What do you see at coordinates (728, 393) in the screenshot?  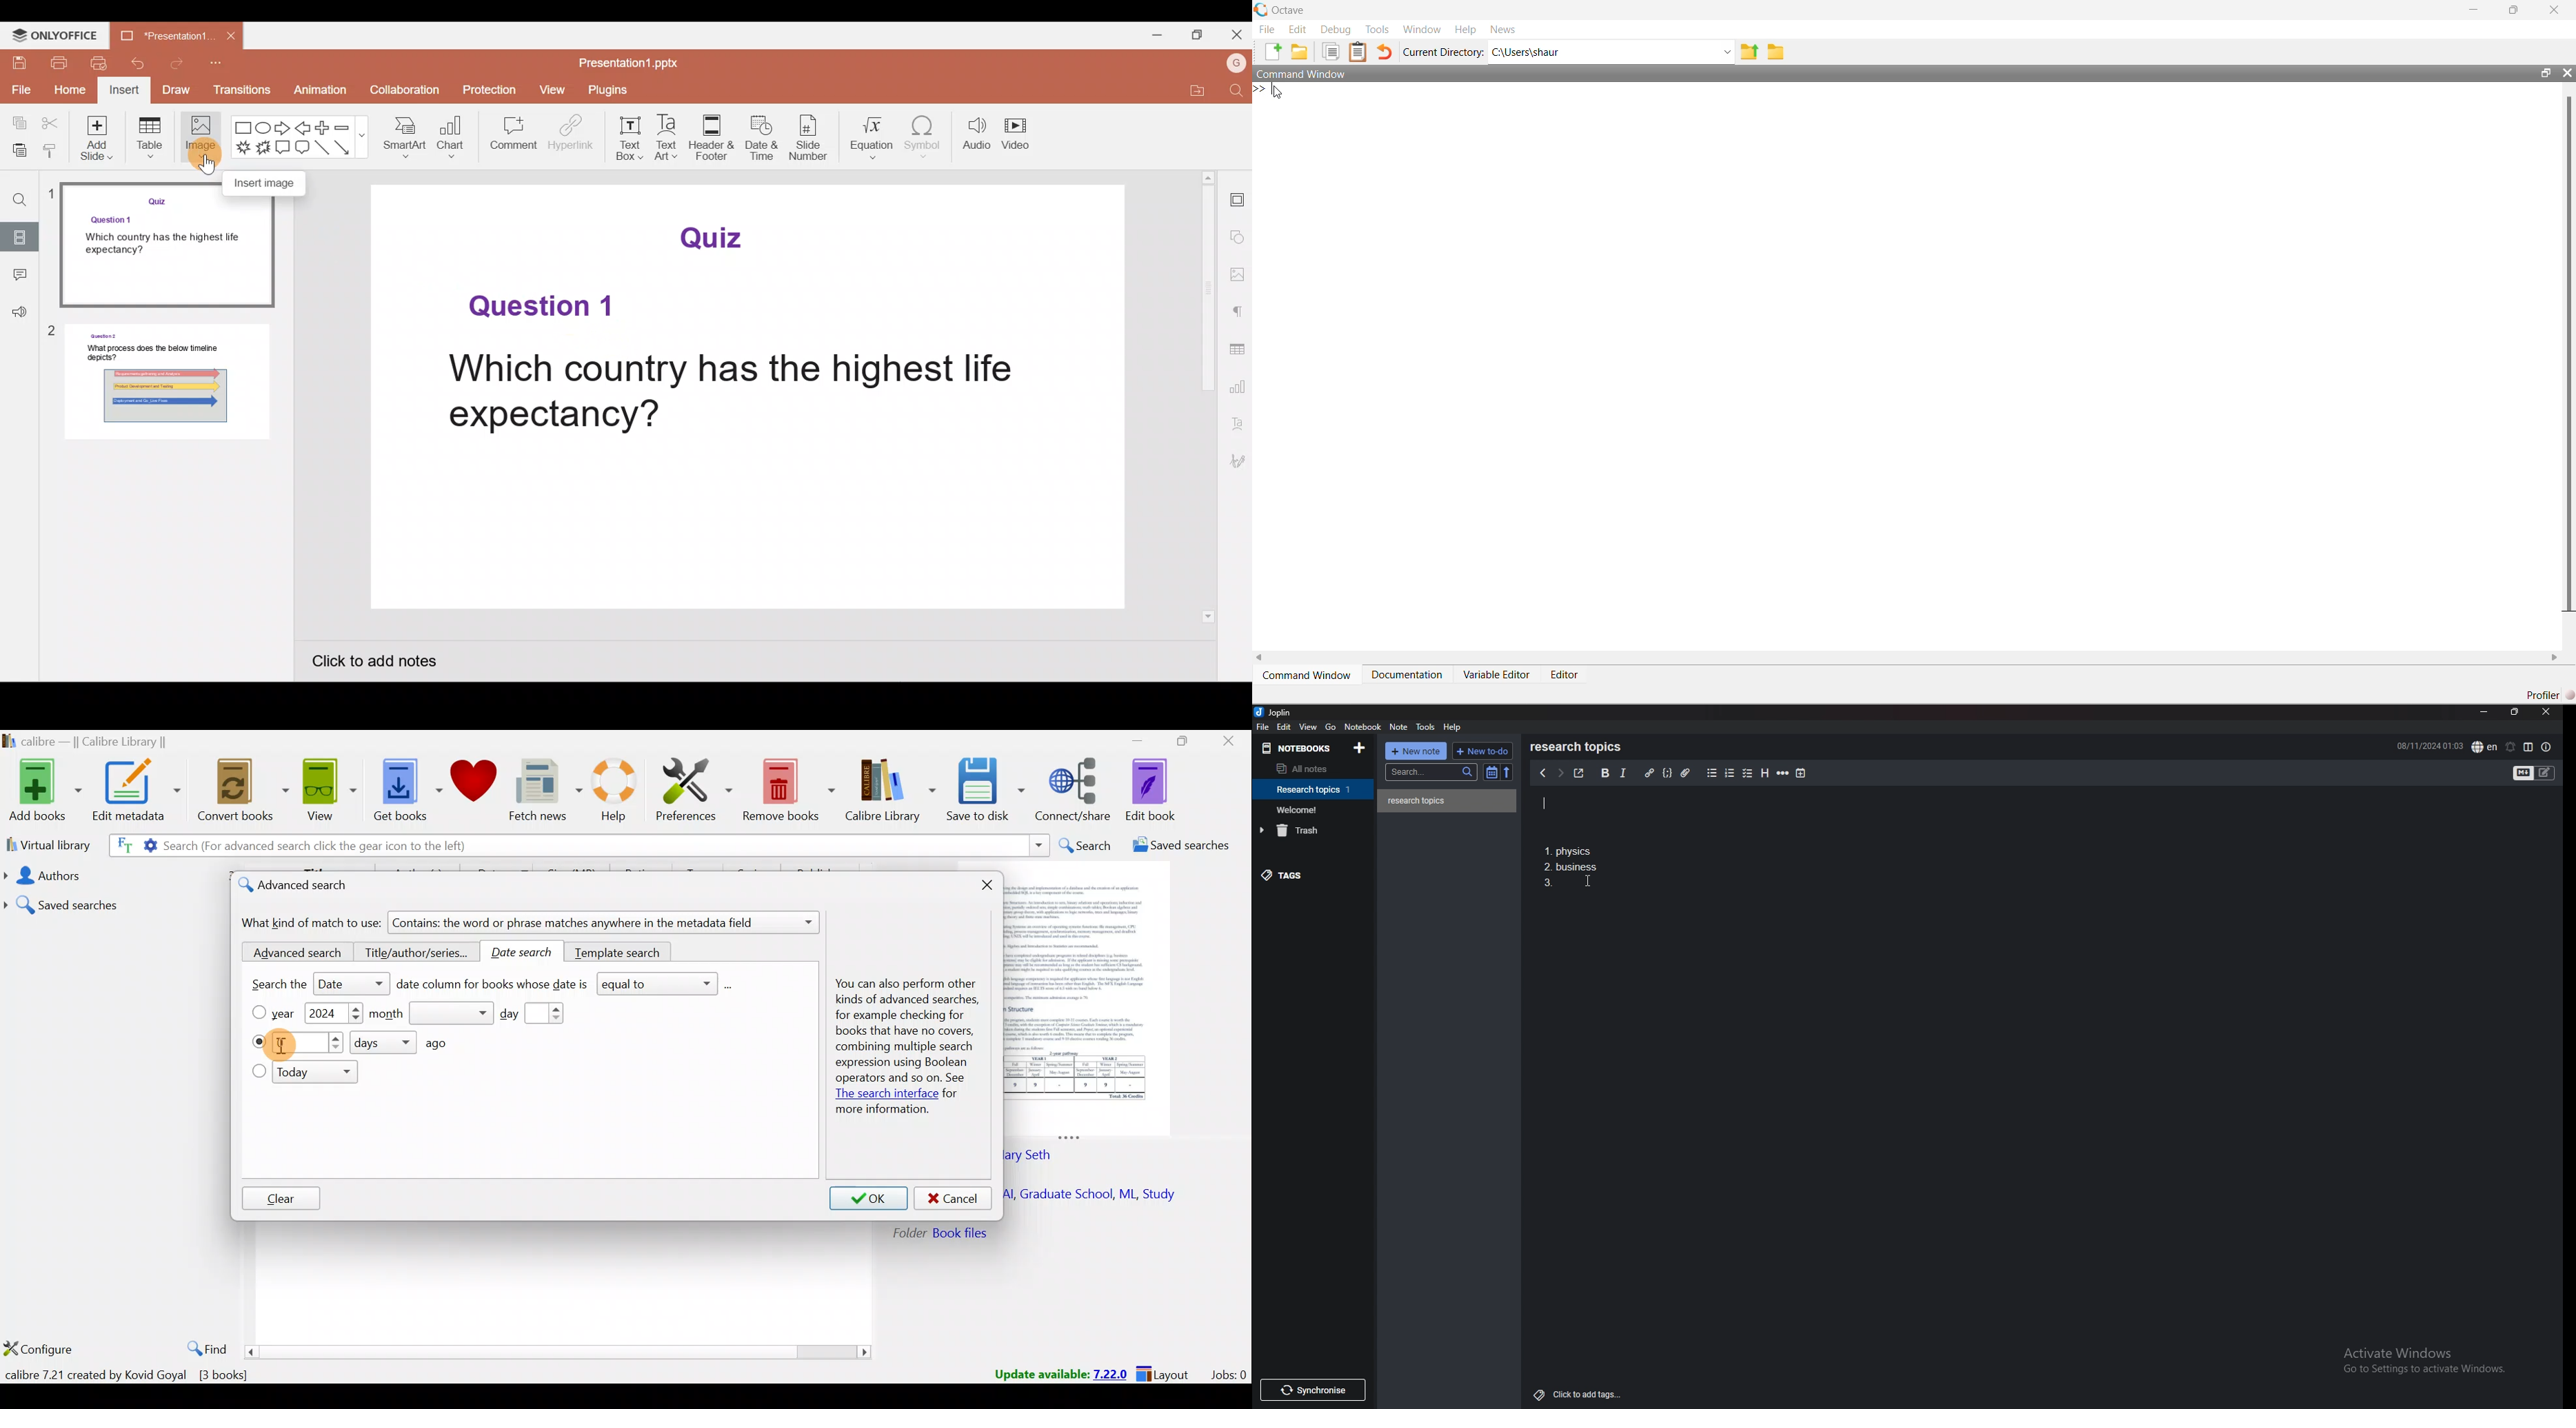 I see `Which country has the highest life expectancy?` at bounding box center [728, 393].